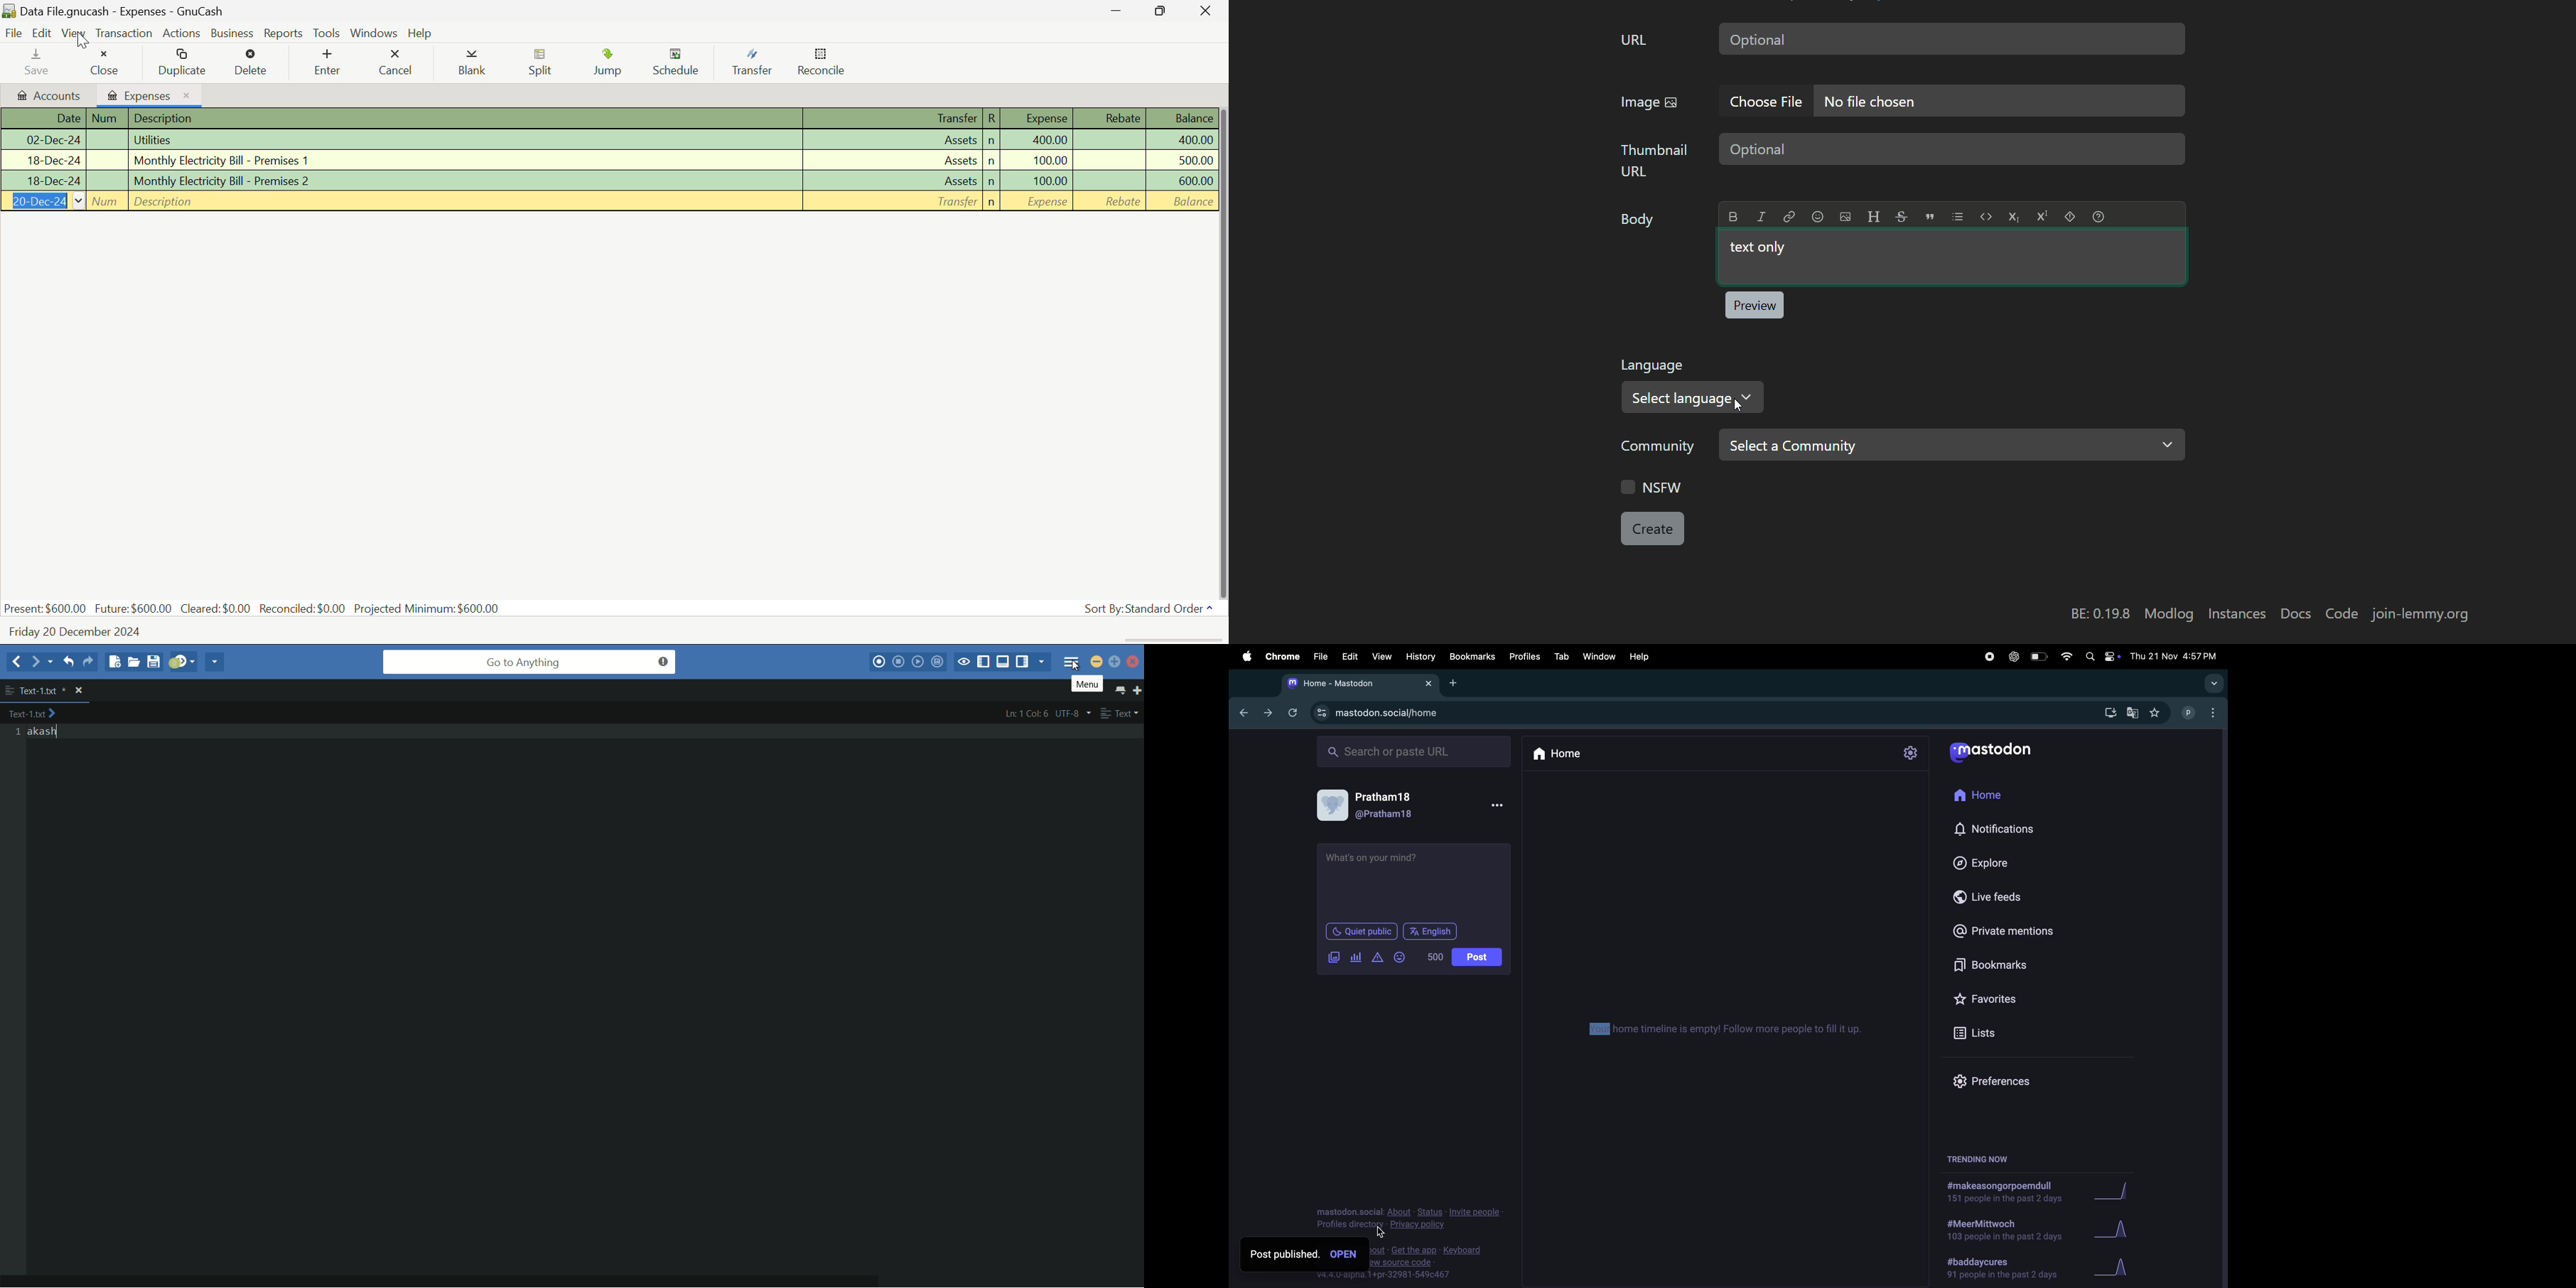 The image size is (2576, 1288). Describe the element at coordinates (1641, 657) in the screenshot. I see `help` at that location.